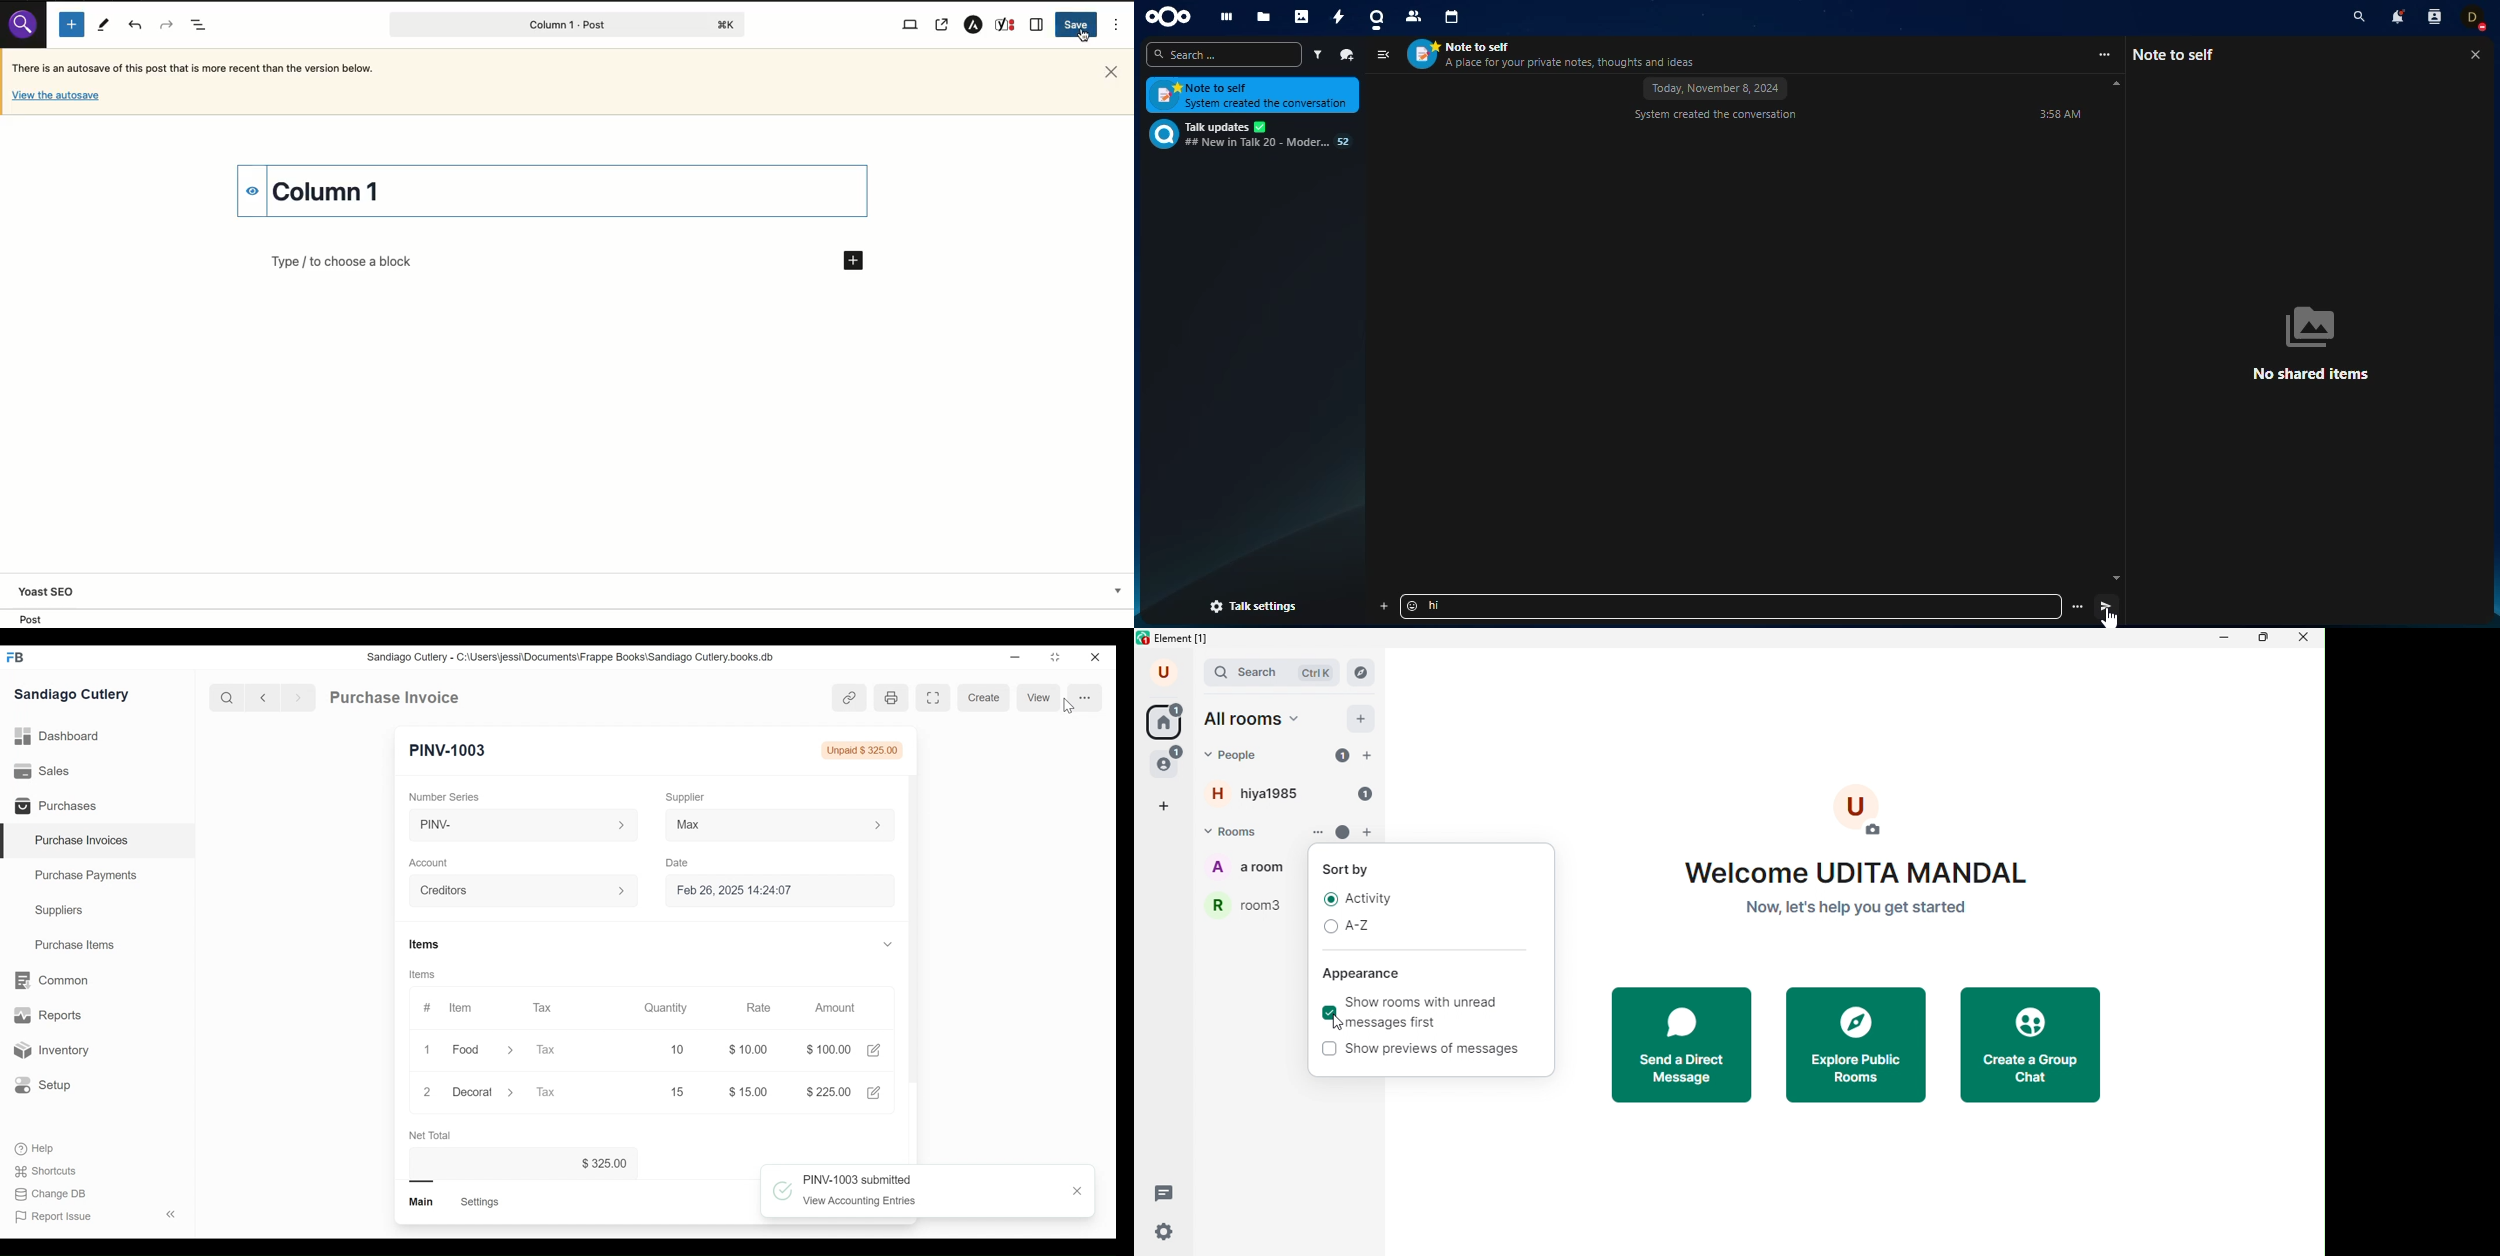  Describe the element at coordinates (629, 892) in the screenshot. I see `Expand` at that location.